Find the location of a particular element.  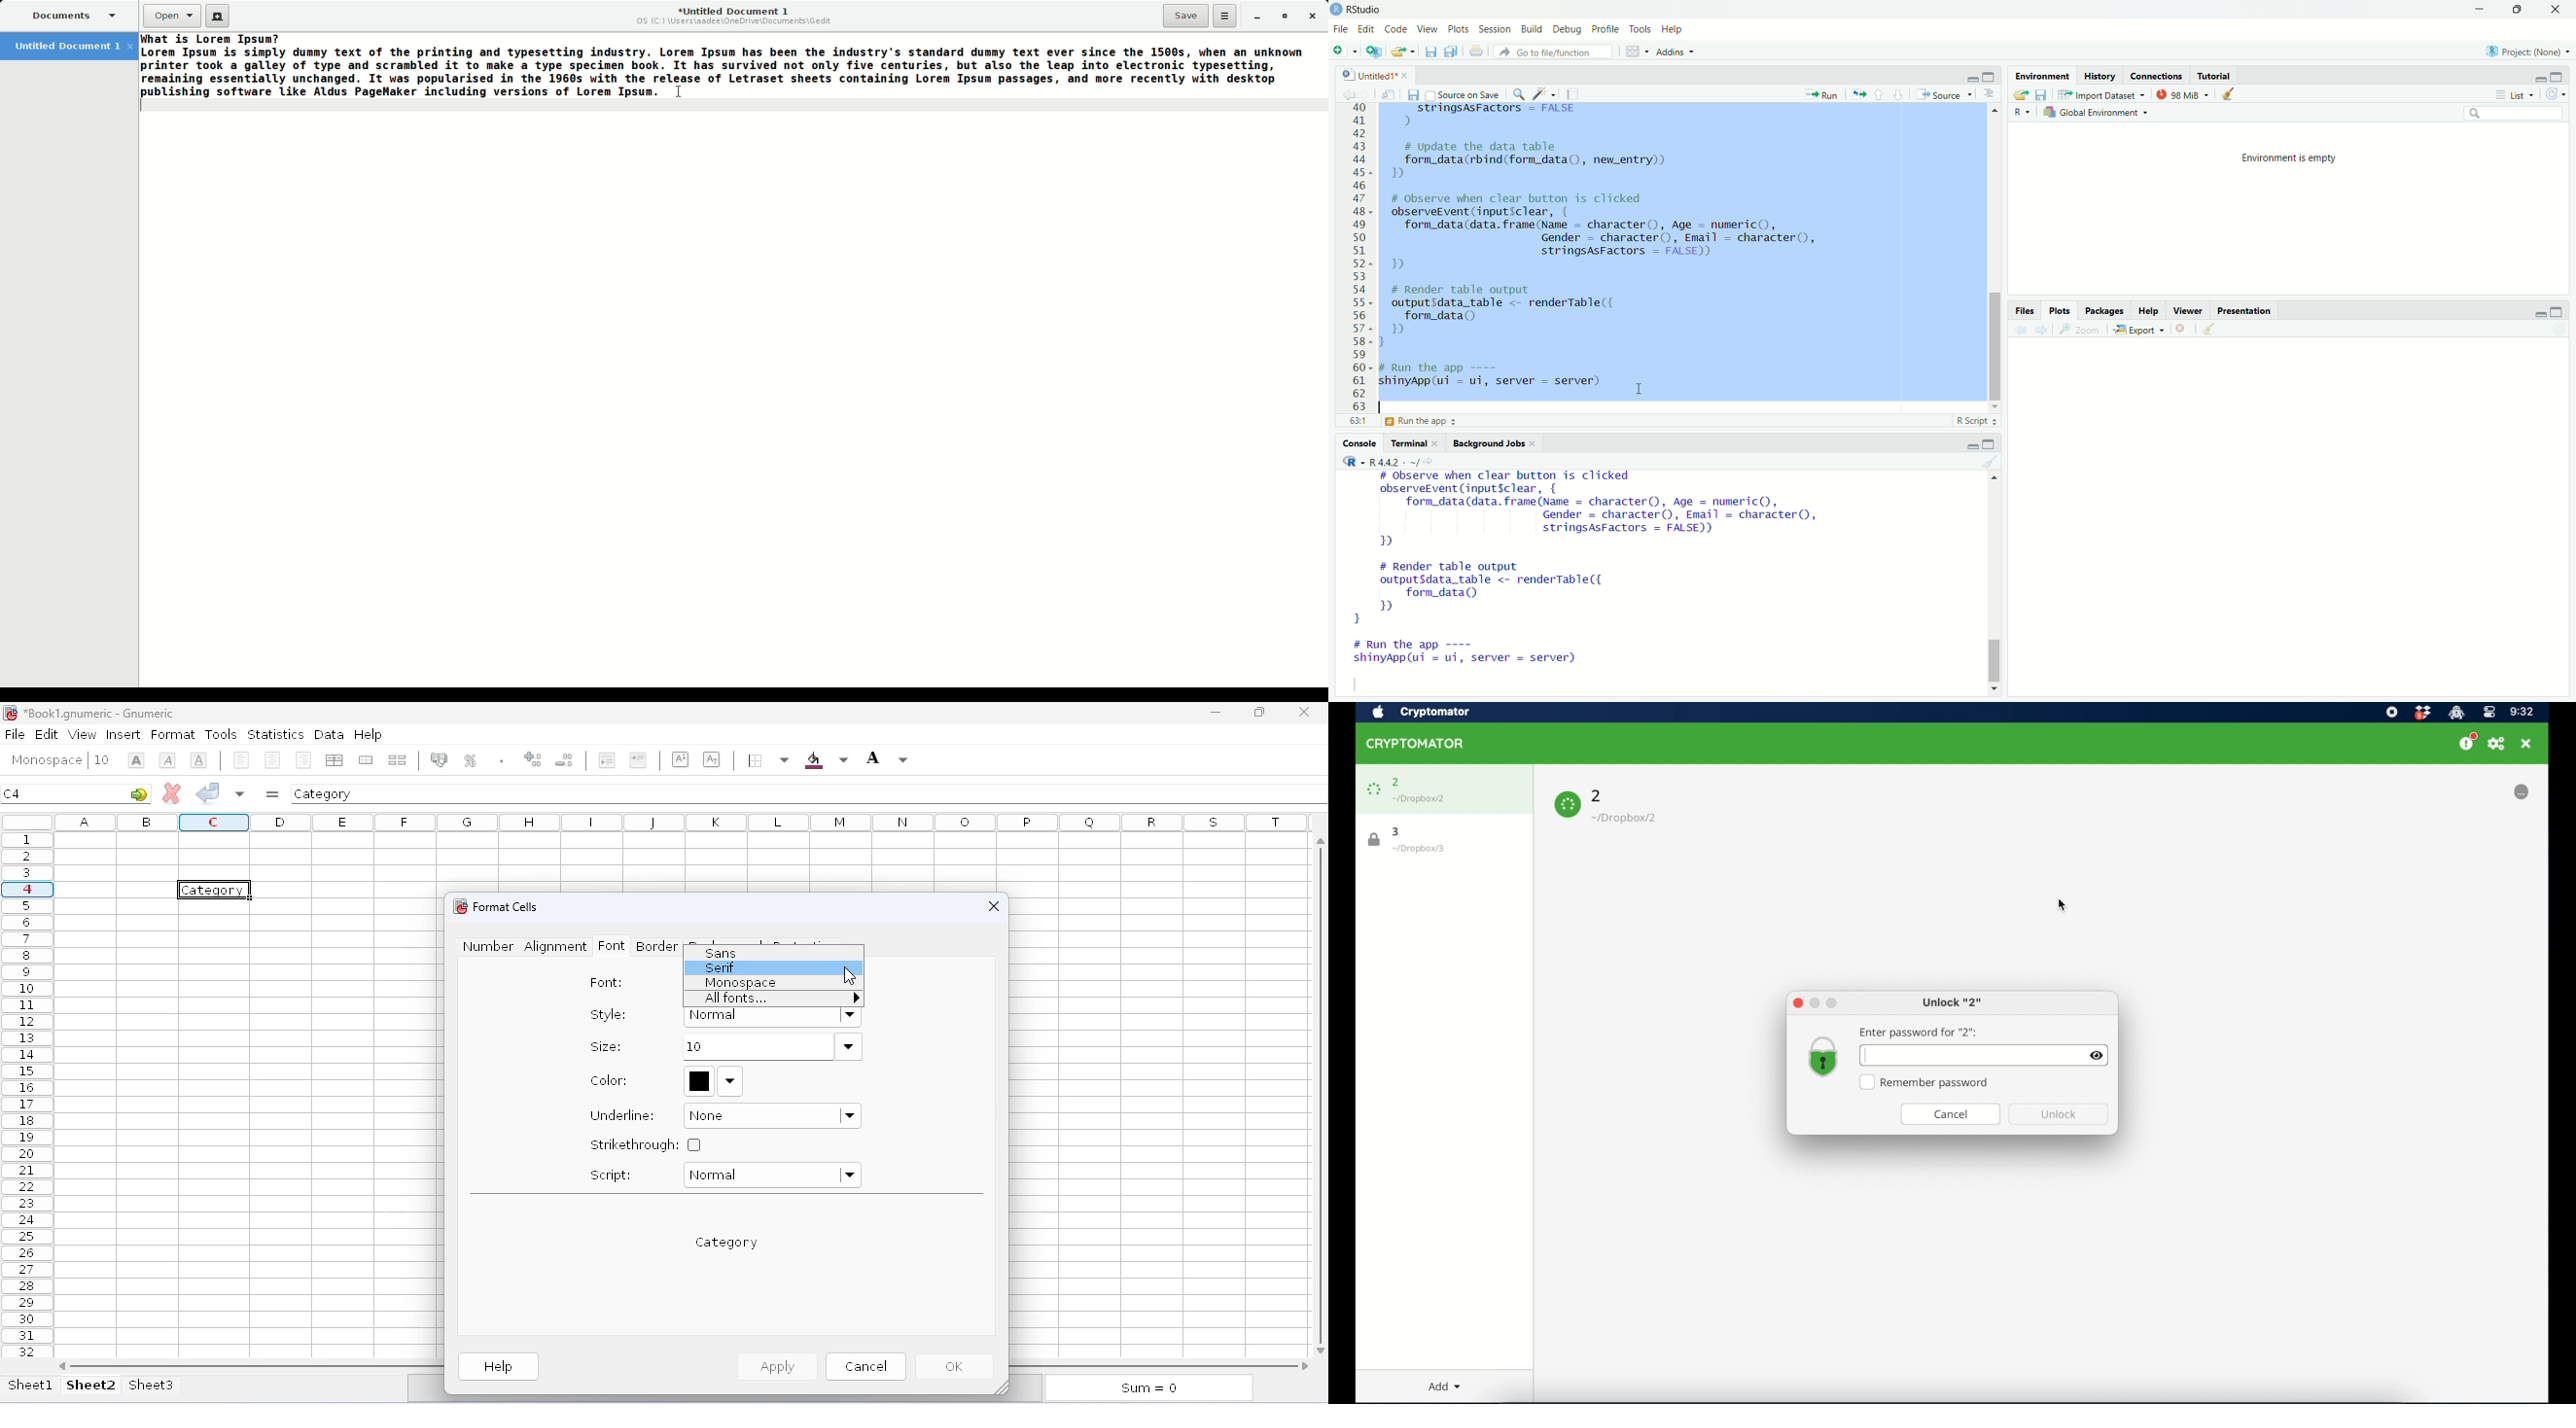

language change is located at coordinates (2021, 112).